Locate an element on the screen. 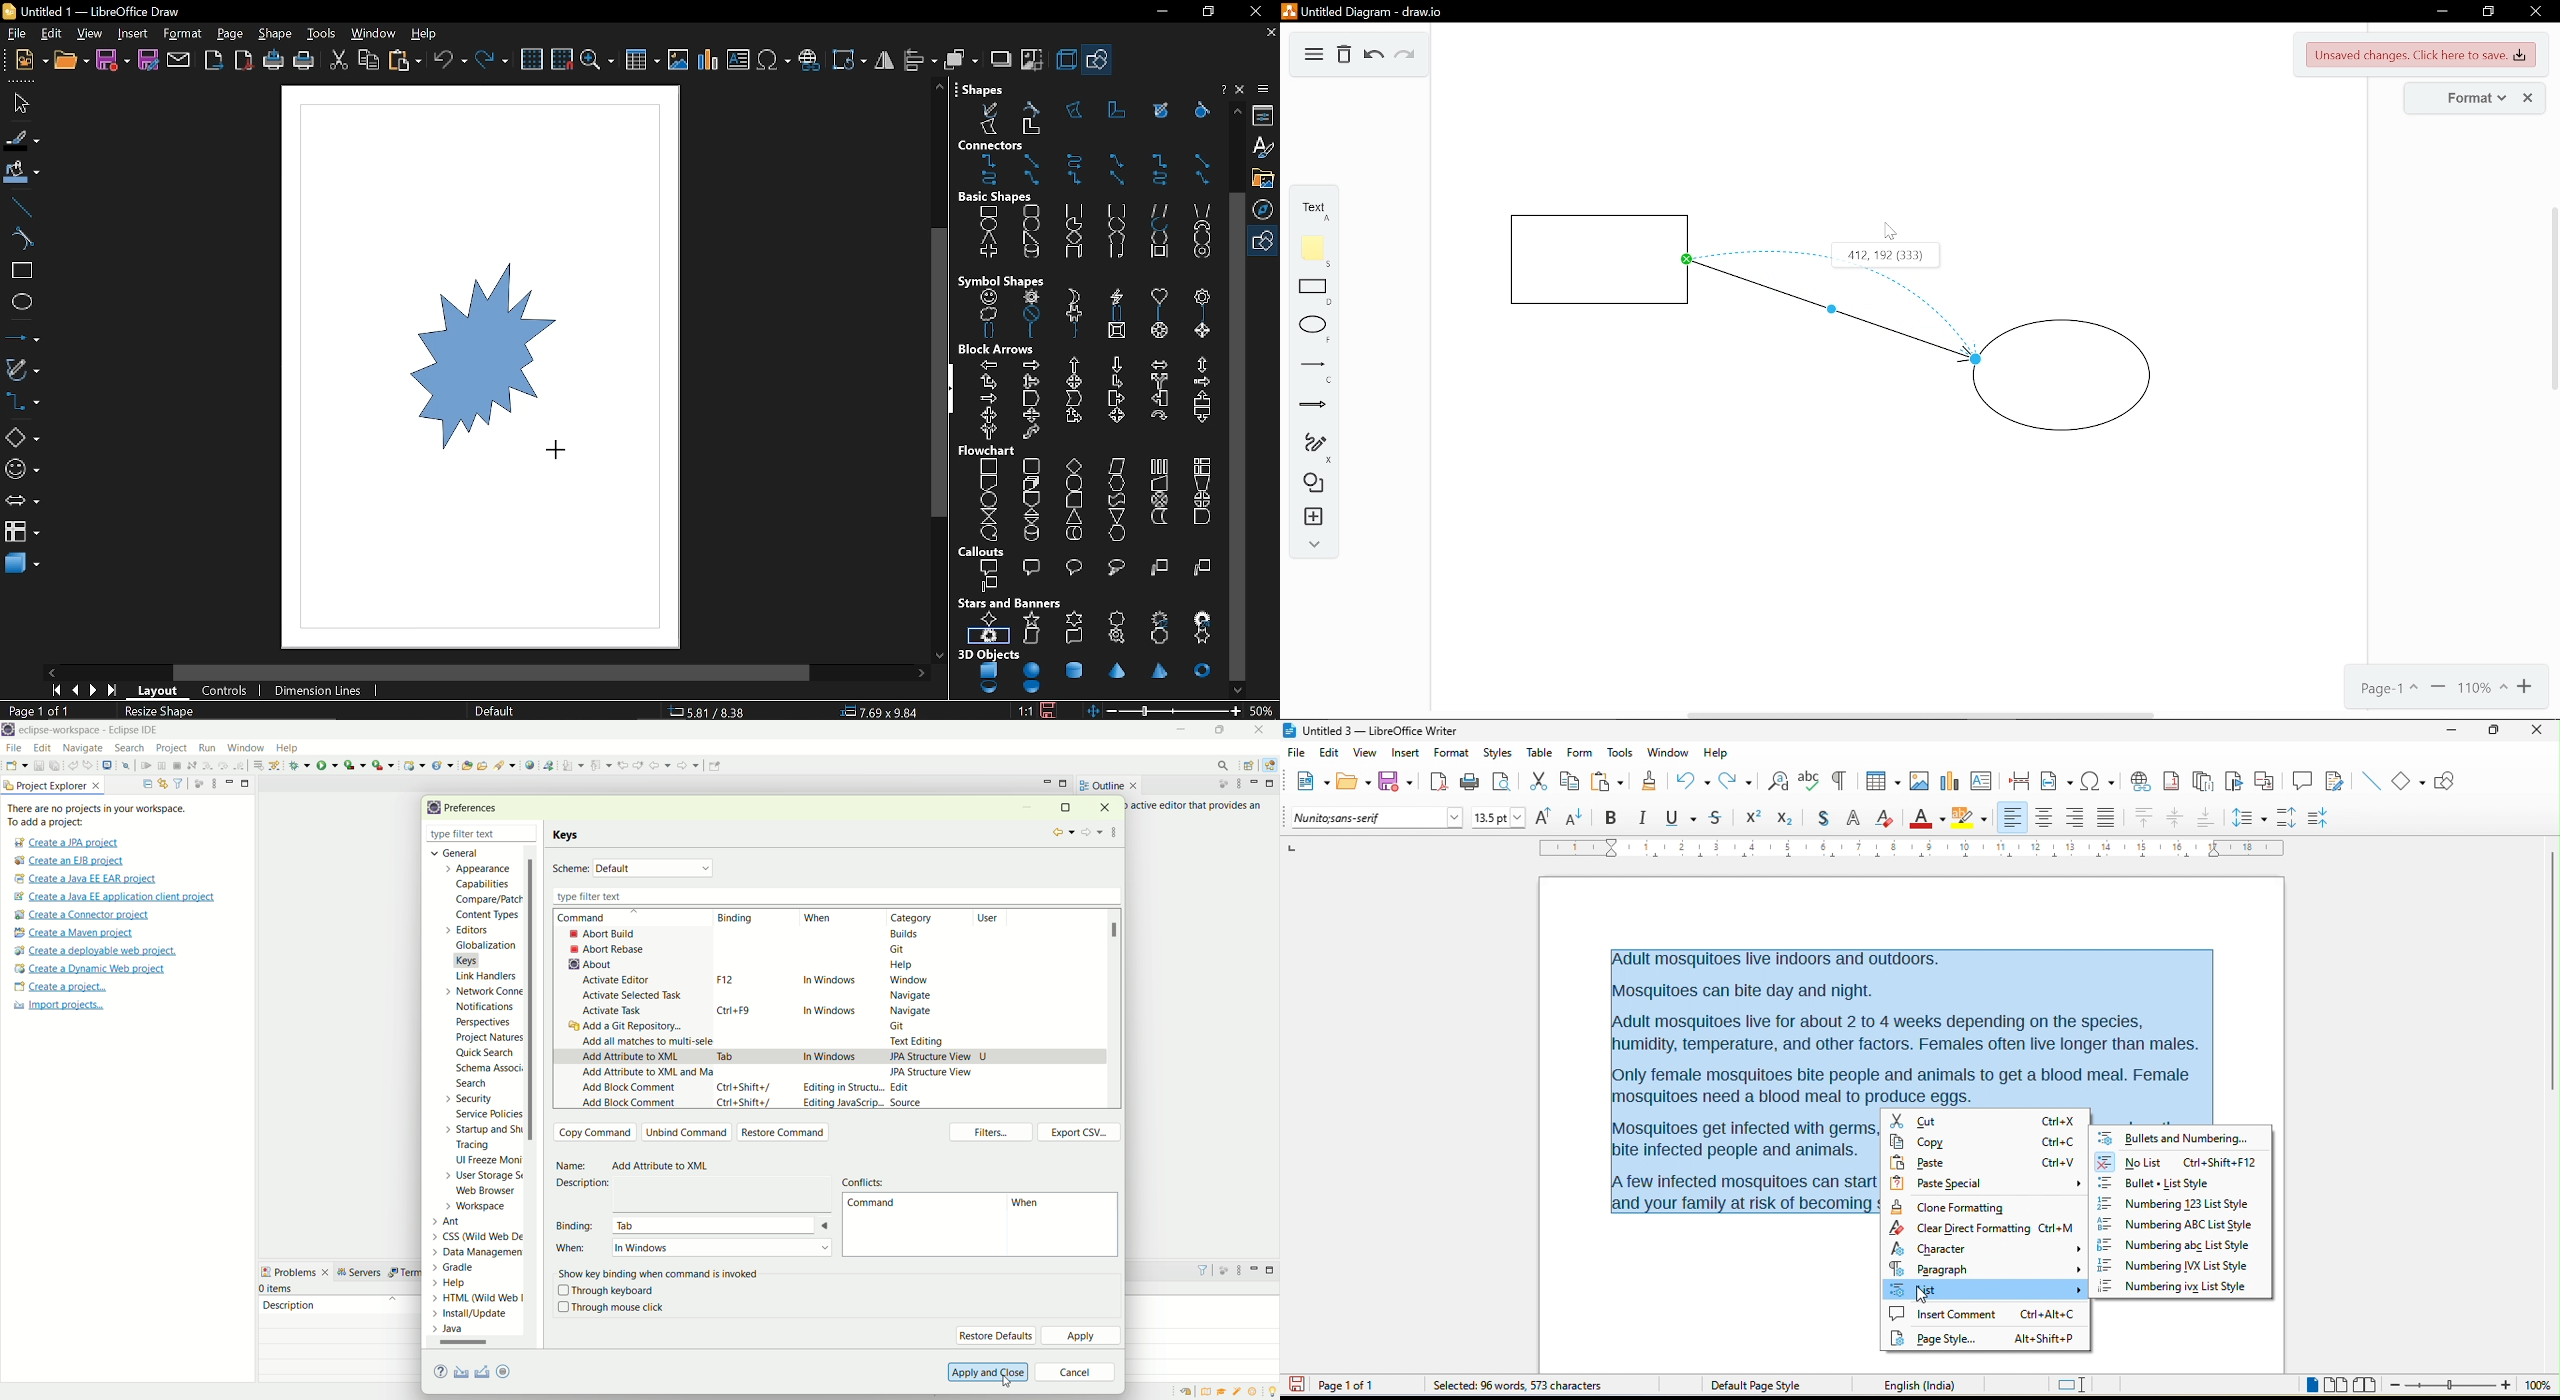  styles  is located at coordinates (1266, 147).